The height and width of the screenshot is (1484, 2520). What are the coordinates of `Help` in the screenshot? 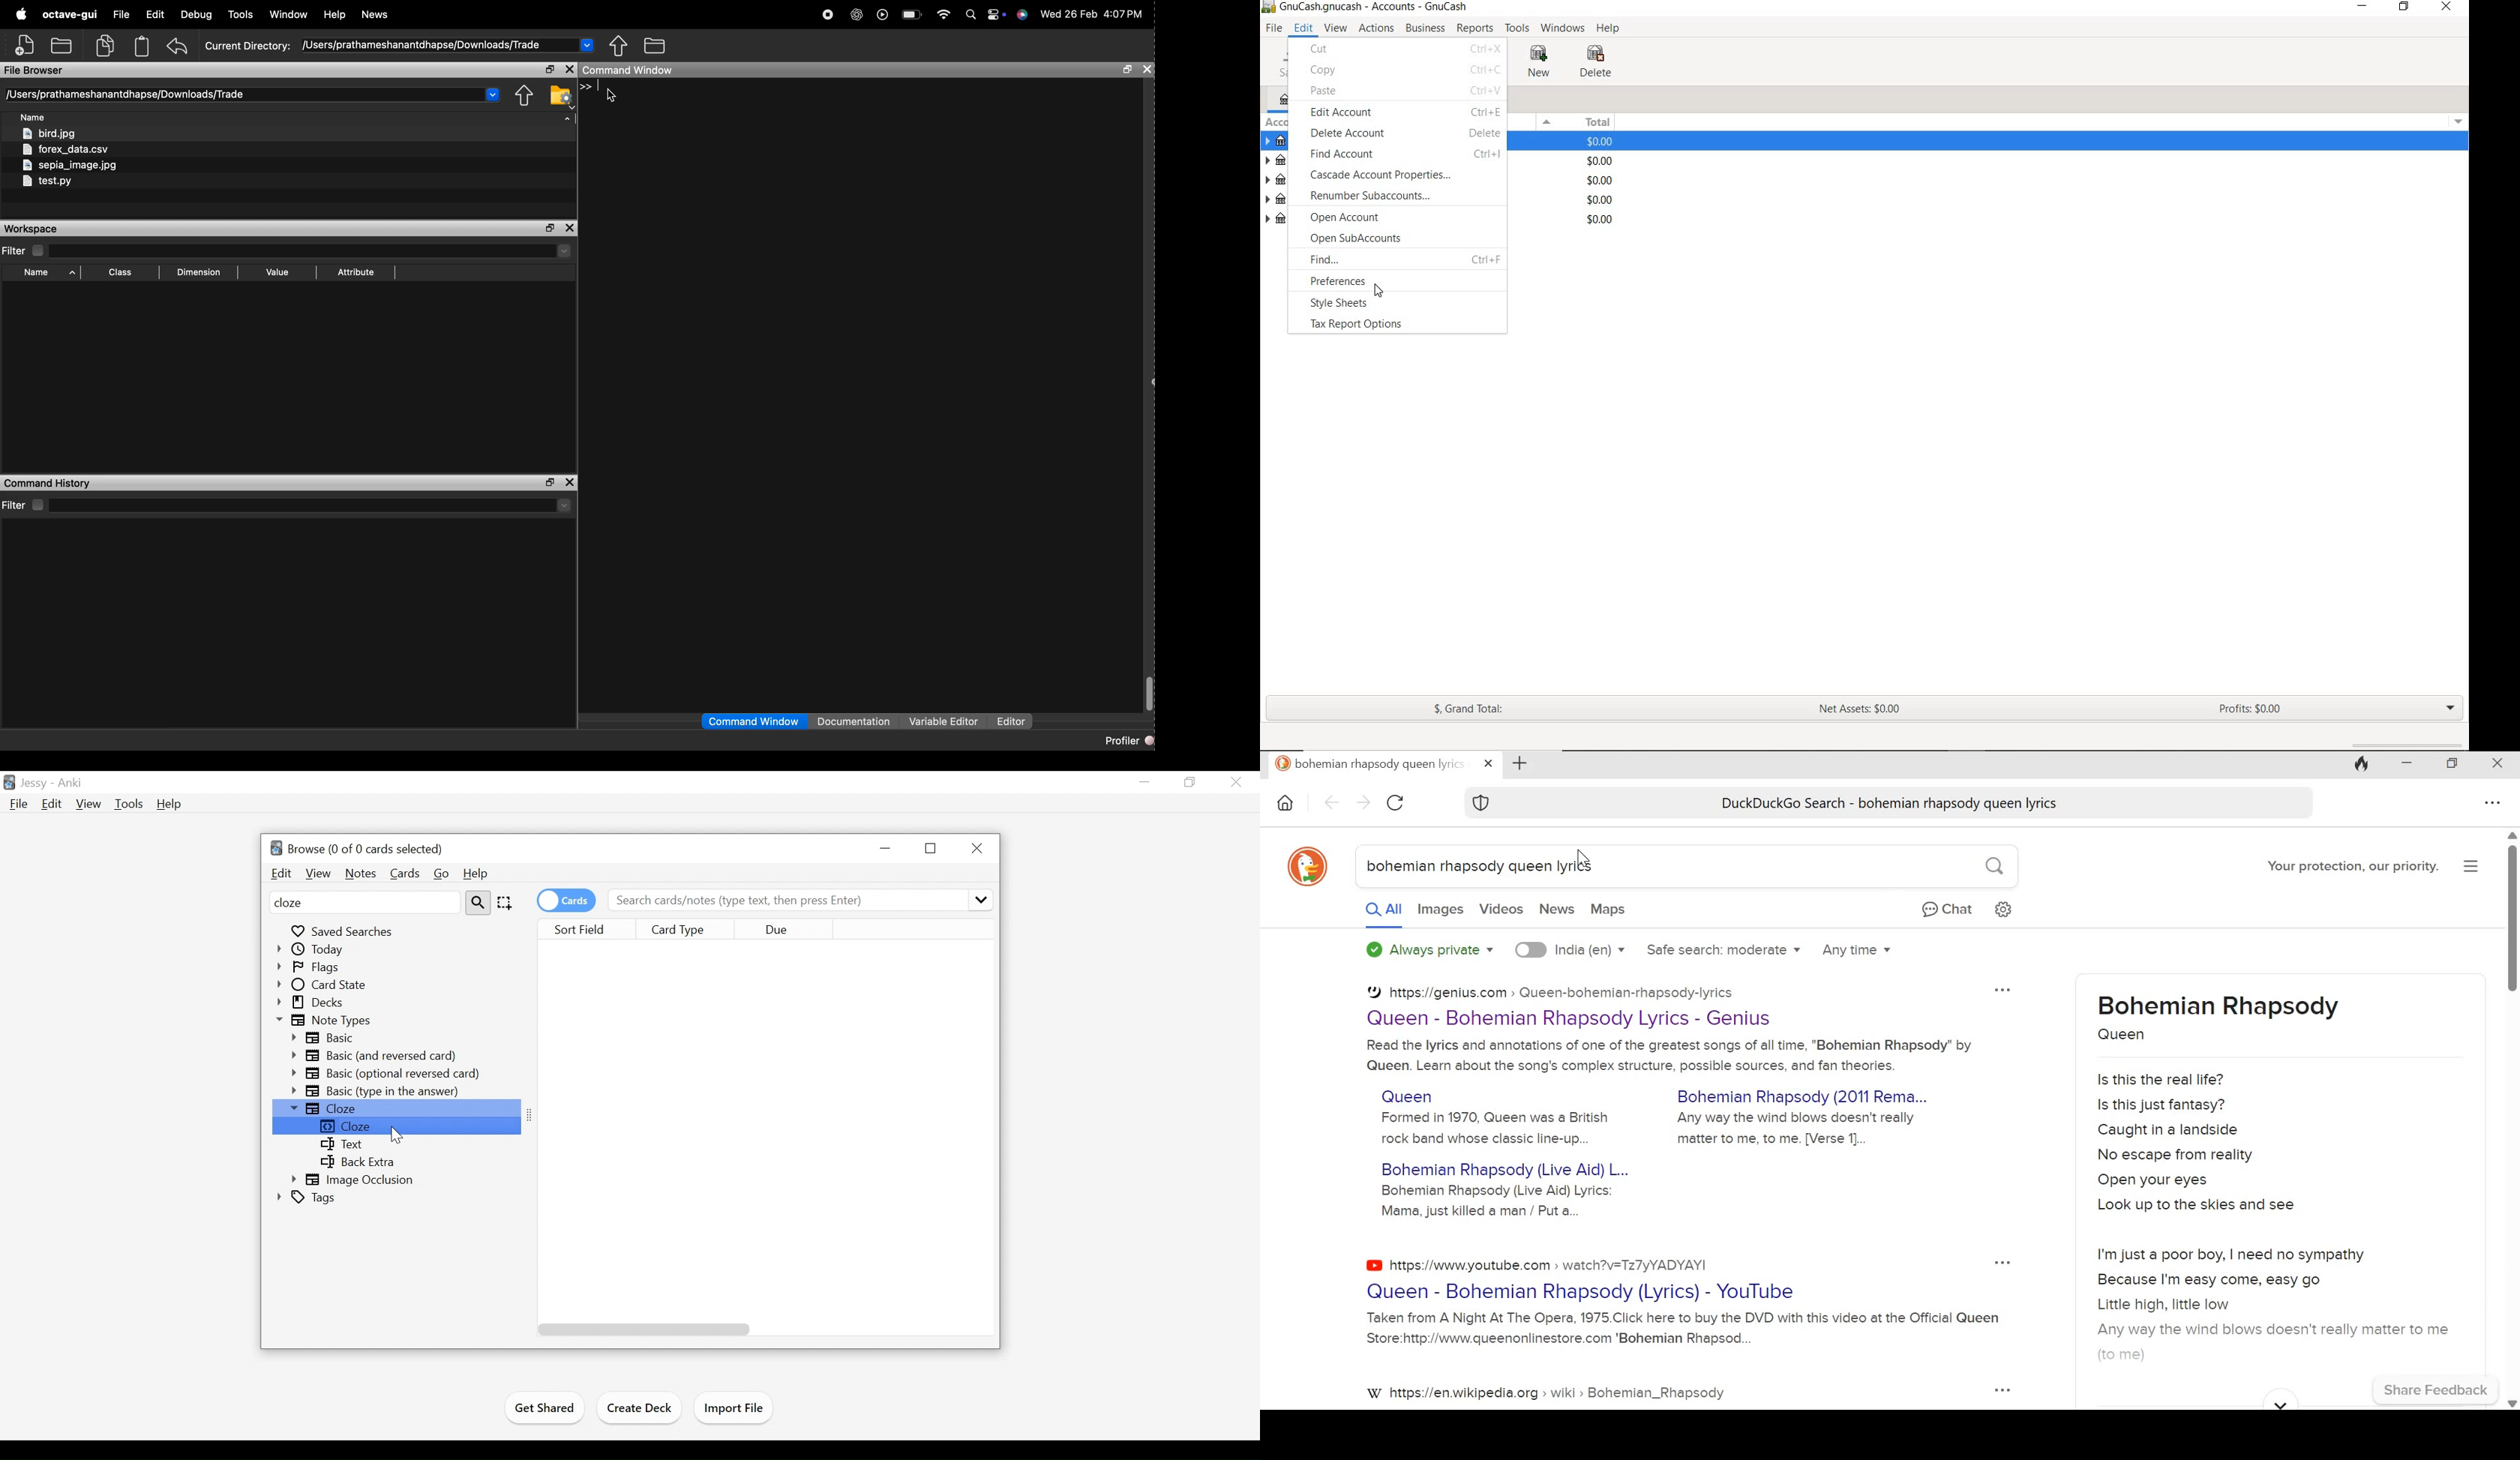 It's located at (476, 872).